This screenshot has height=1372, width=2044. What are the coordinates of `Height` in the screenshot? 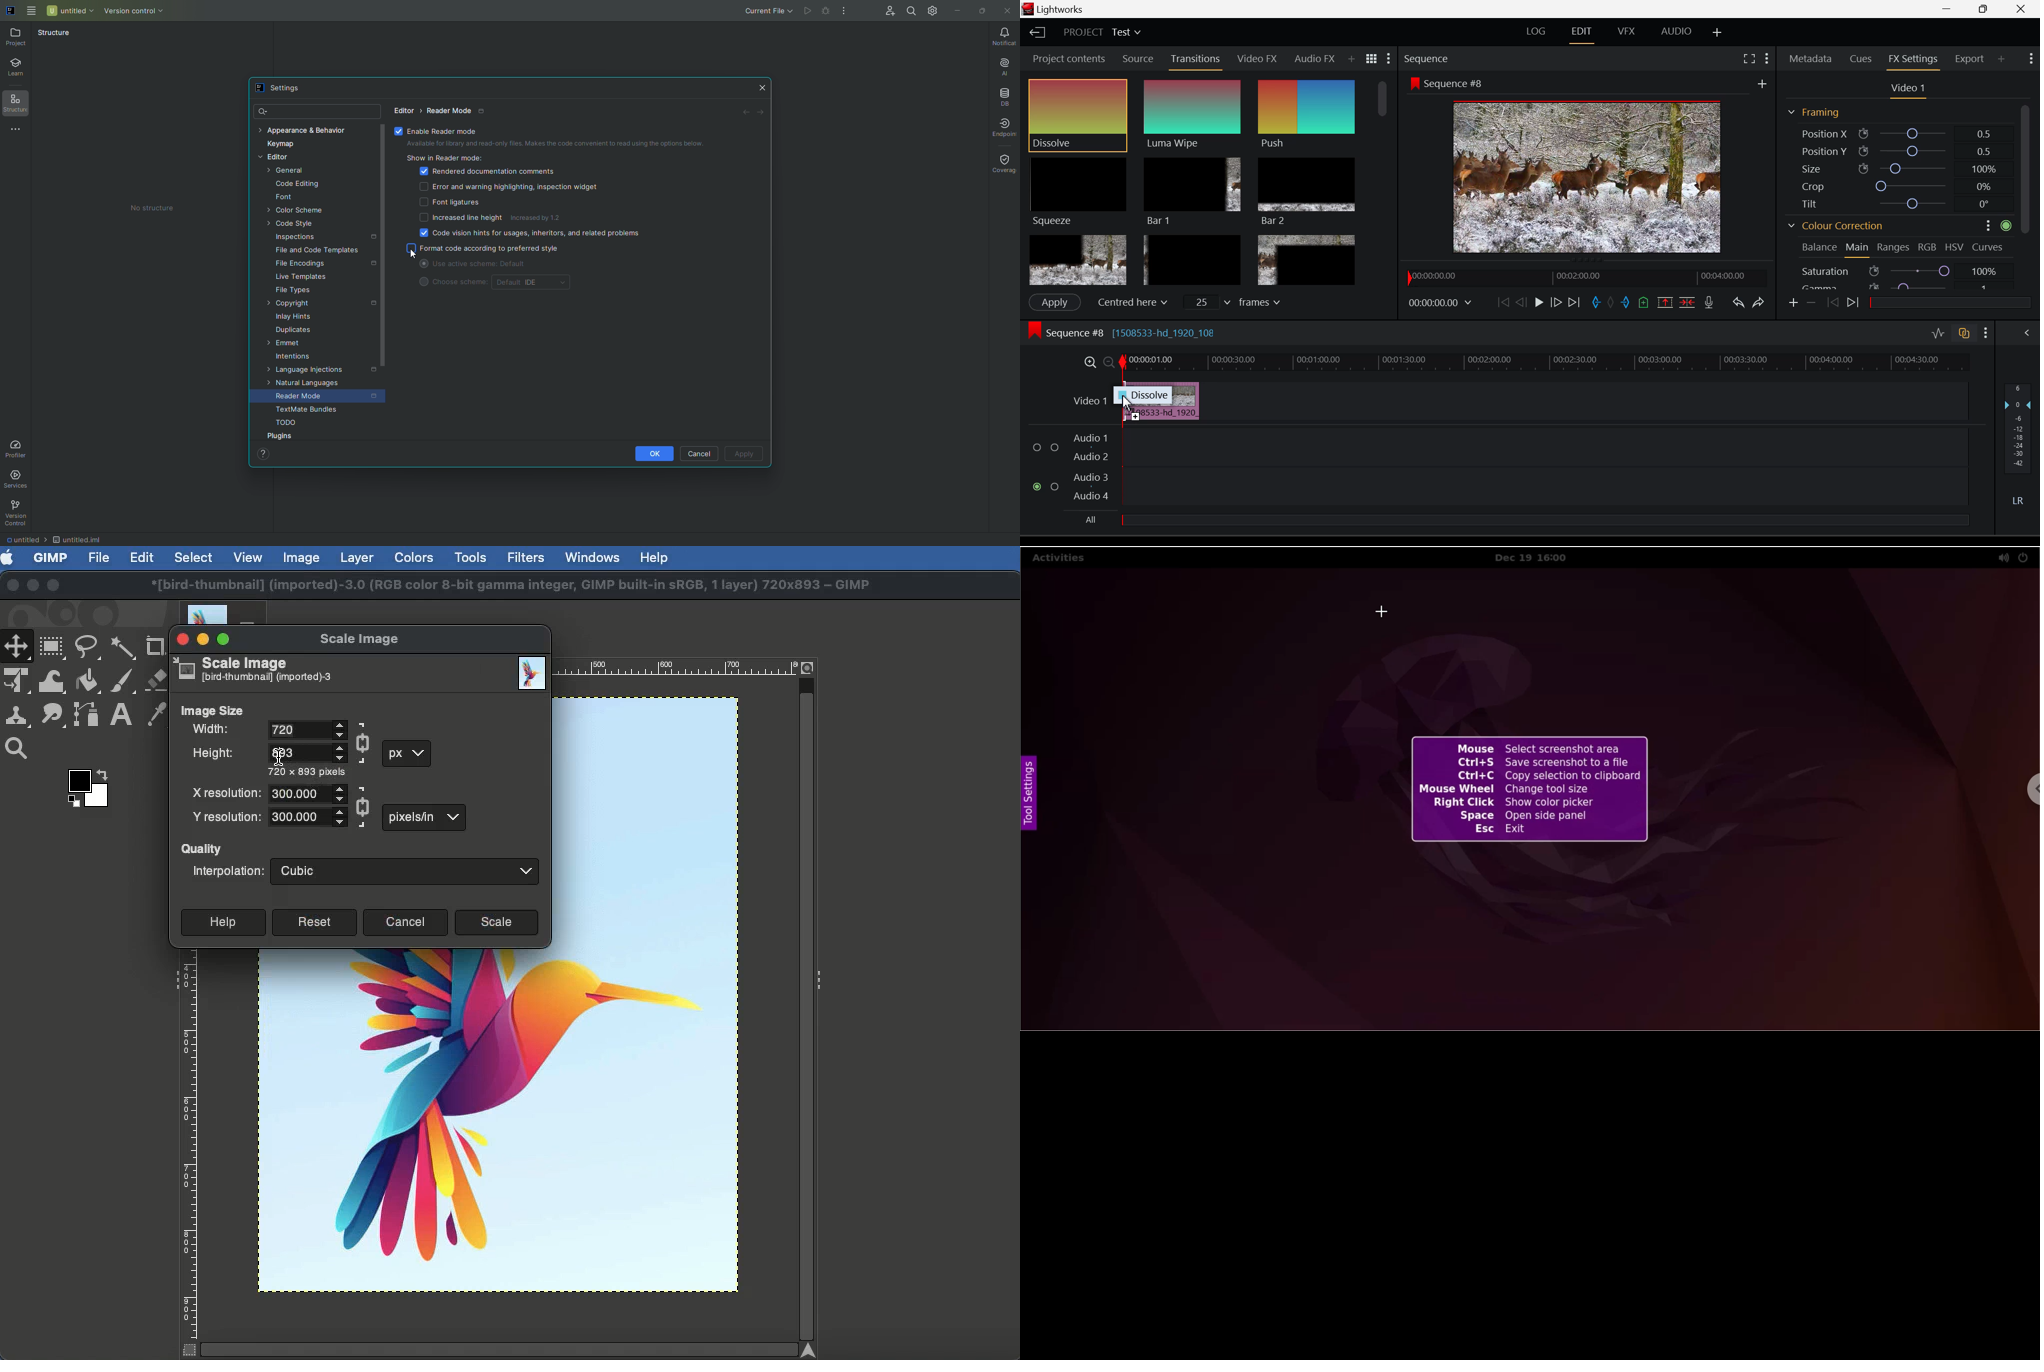 It's located at (216, 755).